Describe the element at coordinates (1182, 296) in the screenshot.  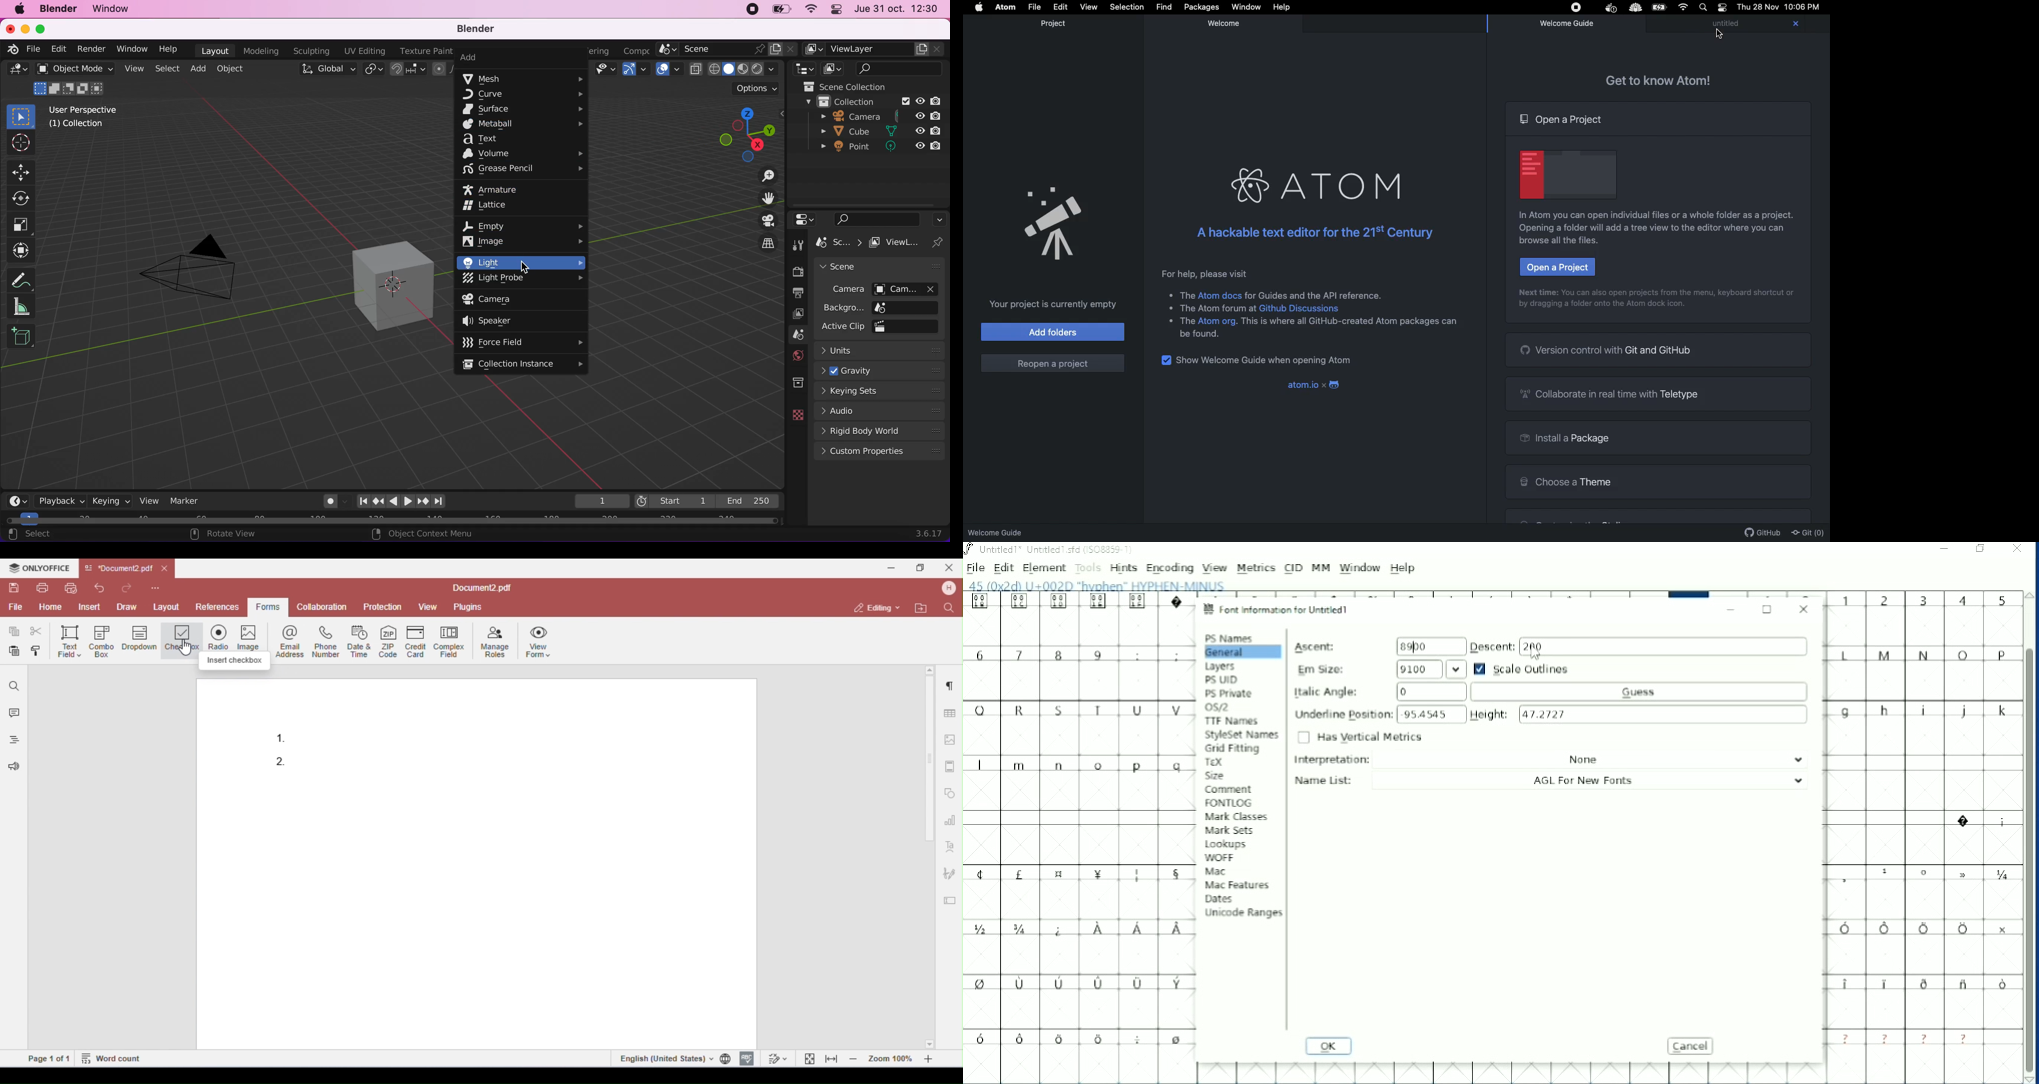
I see `text` at that location.